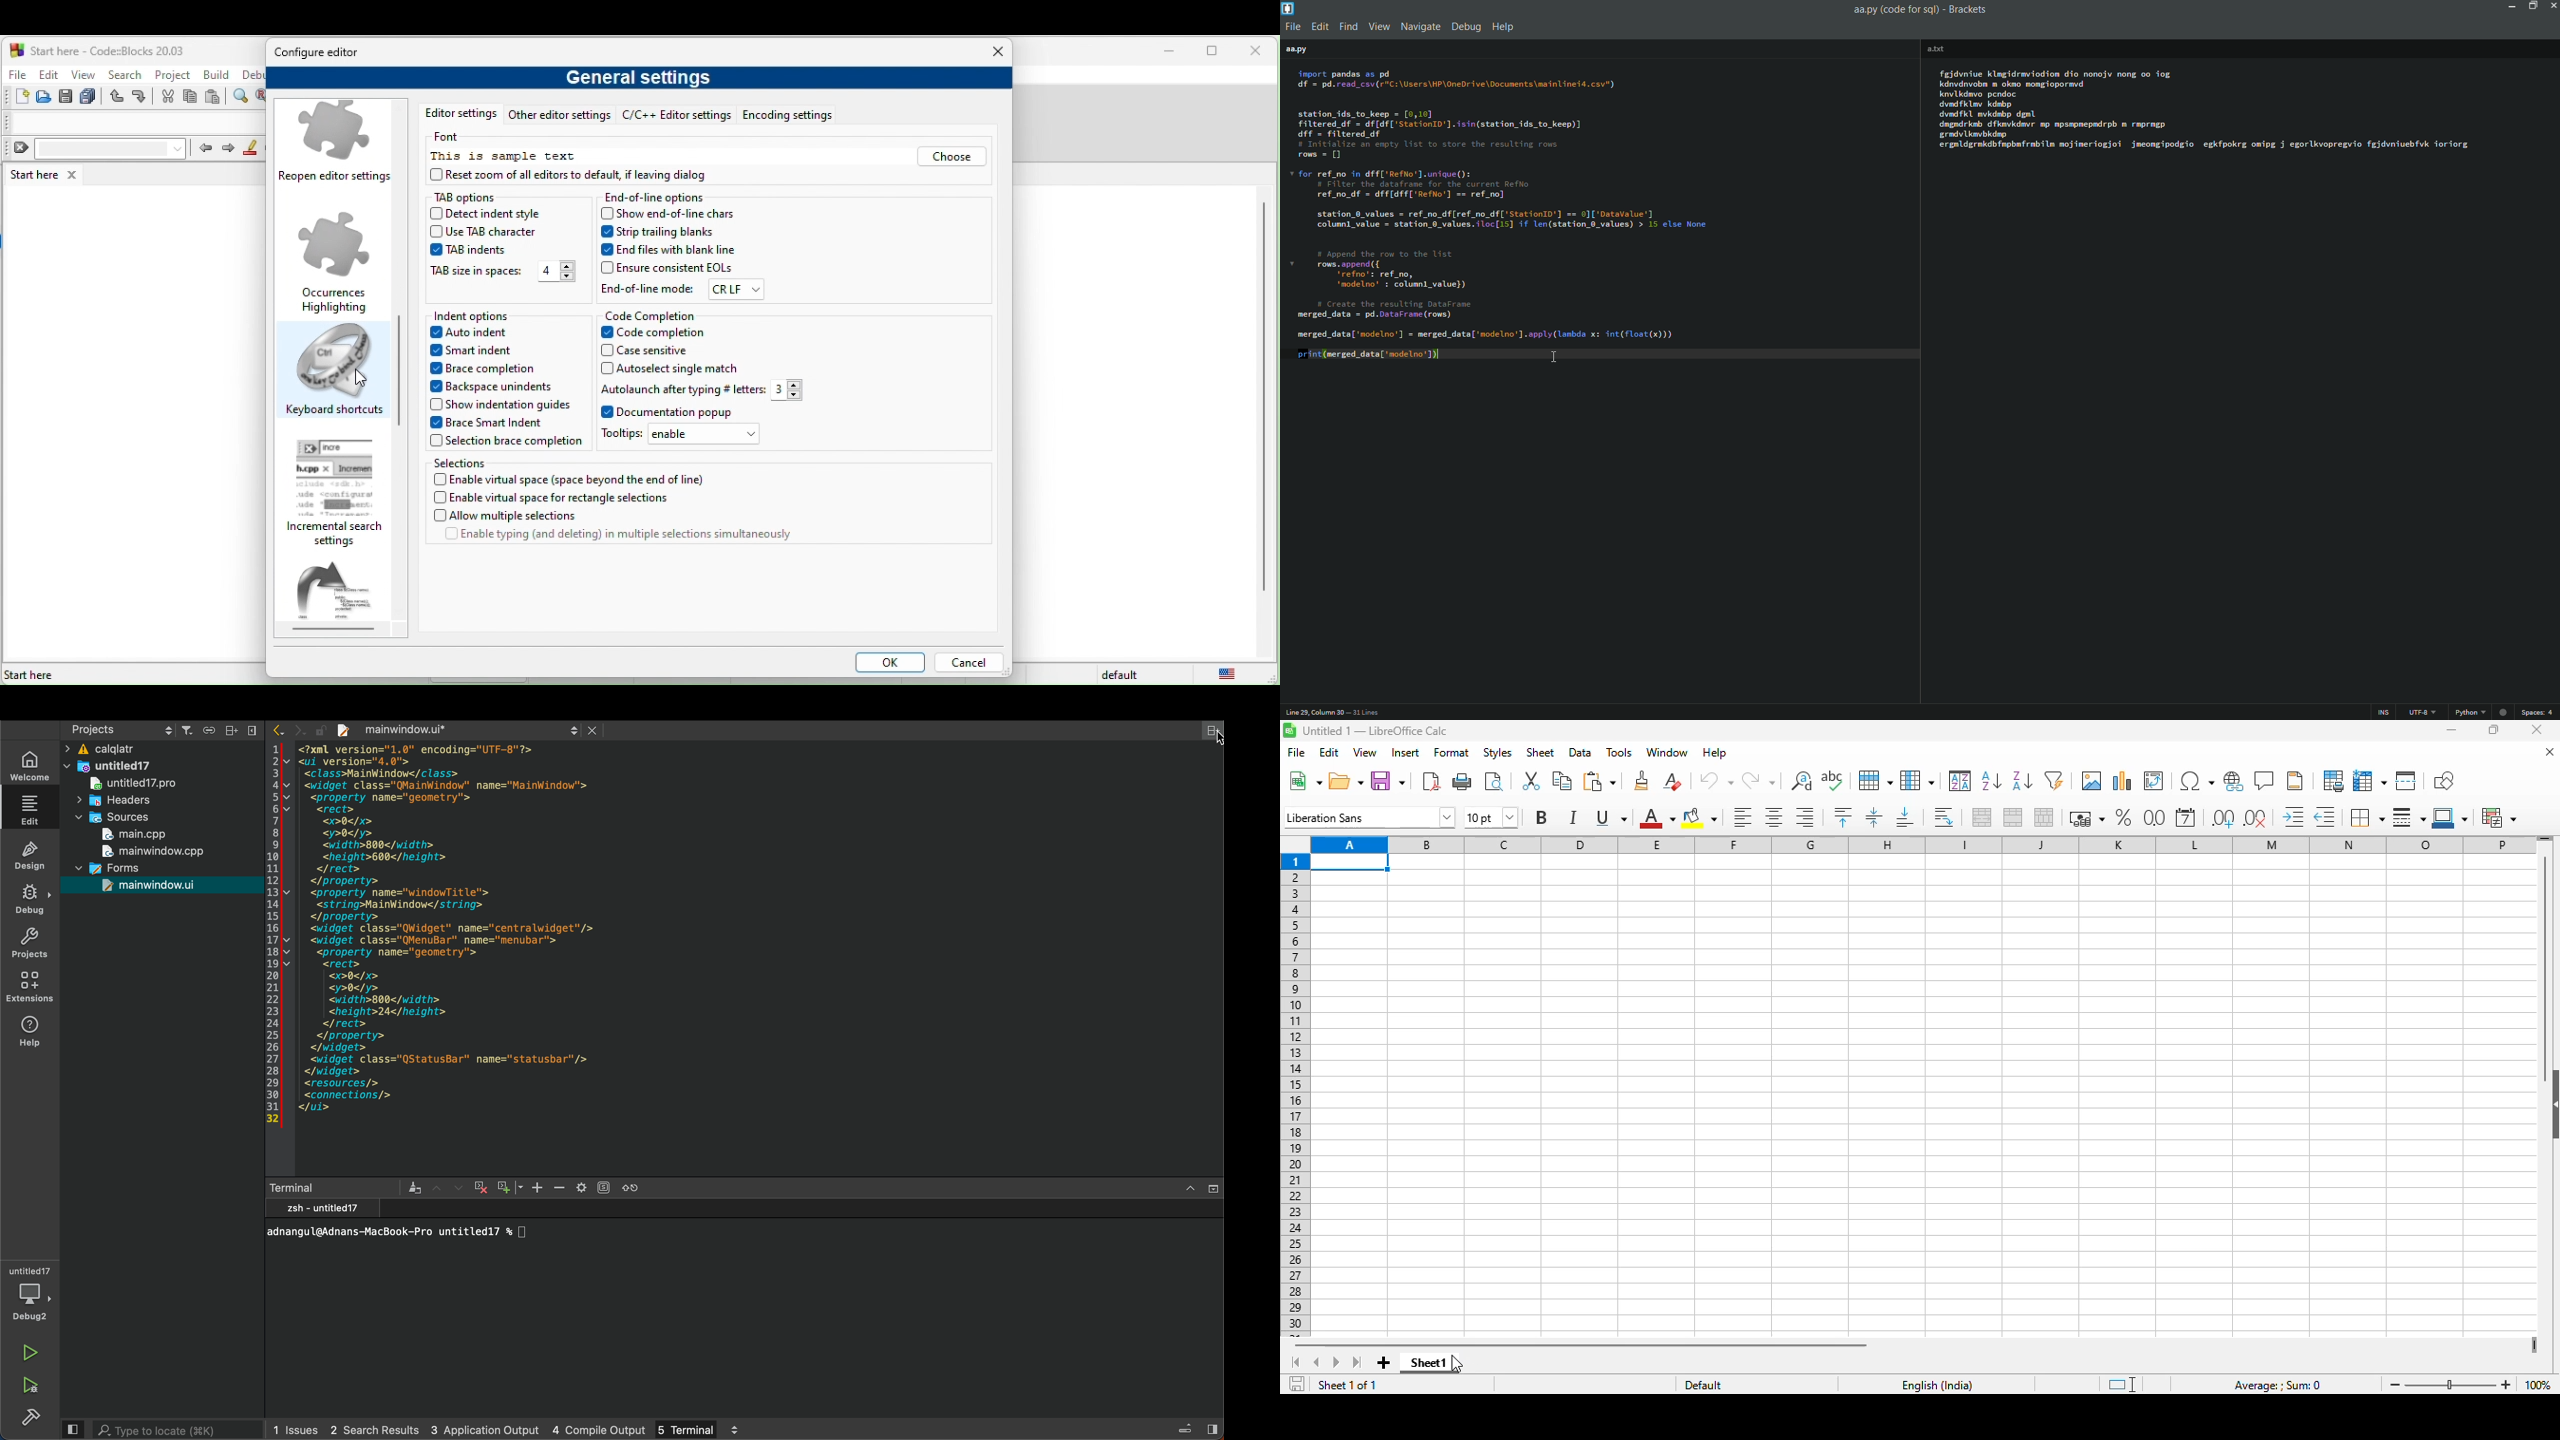 Image resolution: width=2576 pixels, height=1456 pixels. Describe the element at coordinates (1384, 1364) in the screenshot. I see `add new sheet` at that location.